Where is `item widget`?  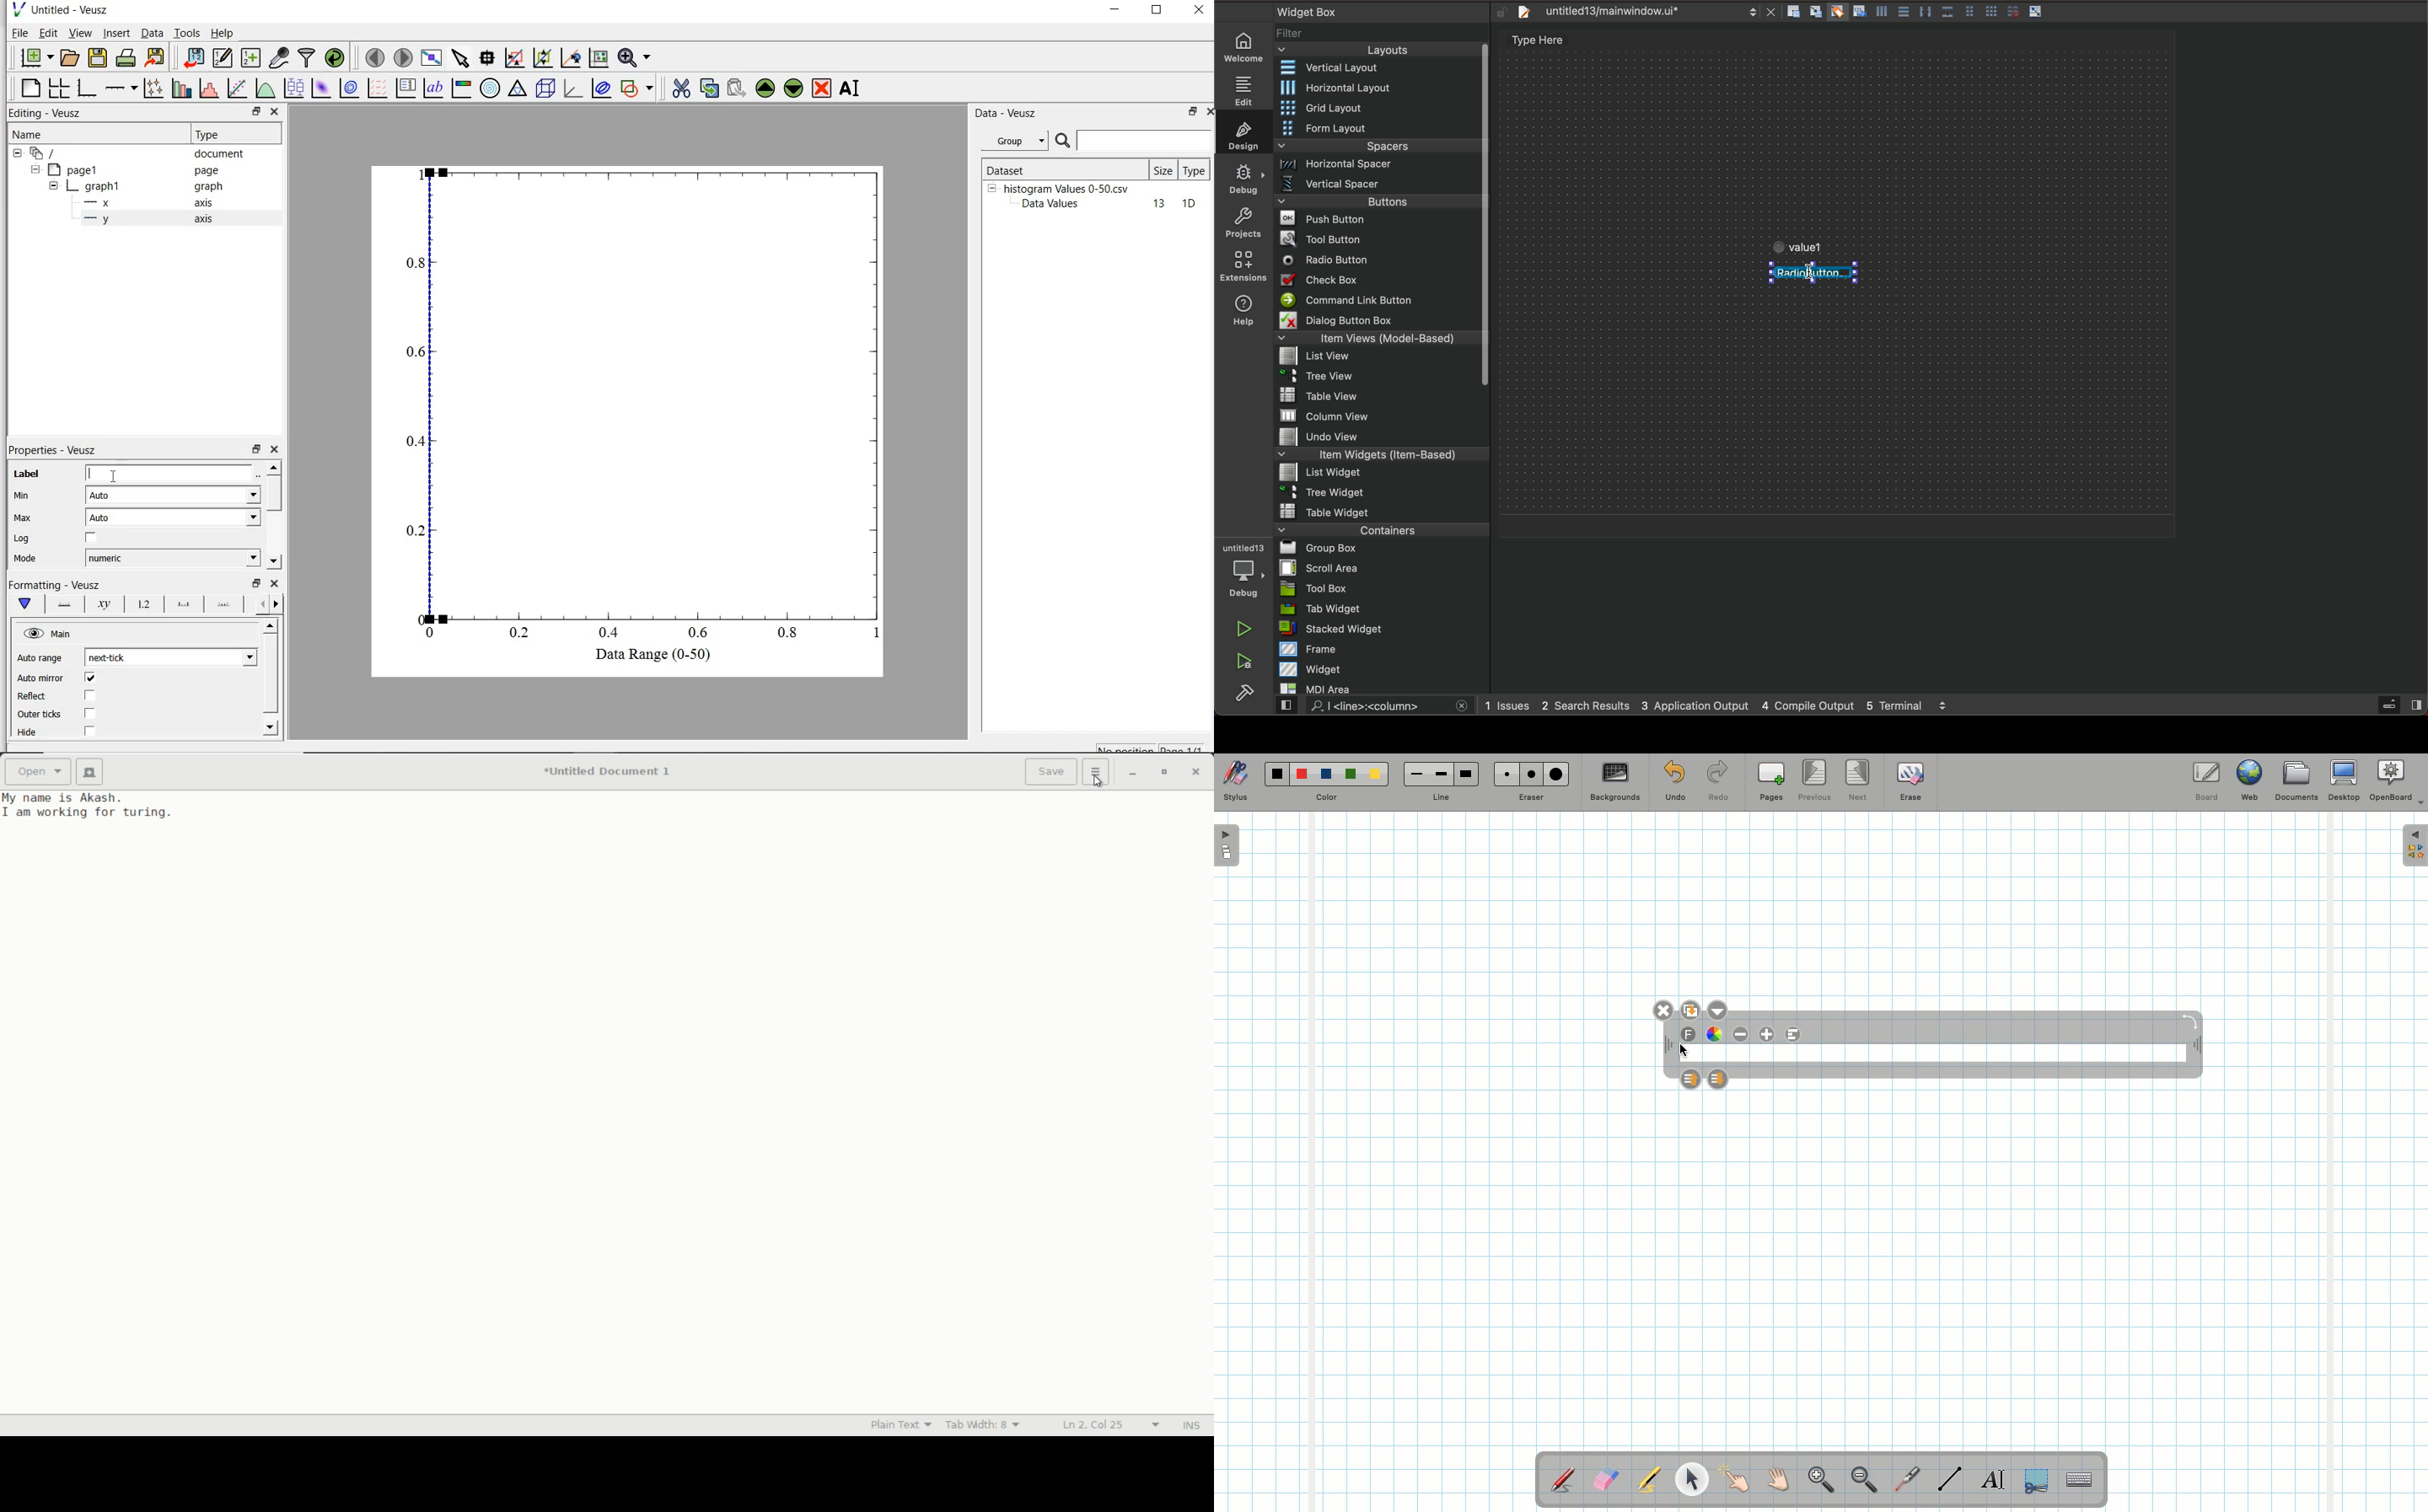
item widget is located at coordinates (1380, 456).